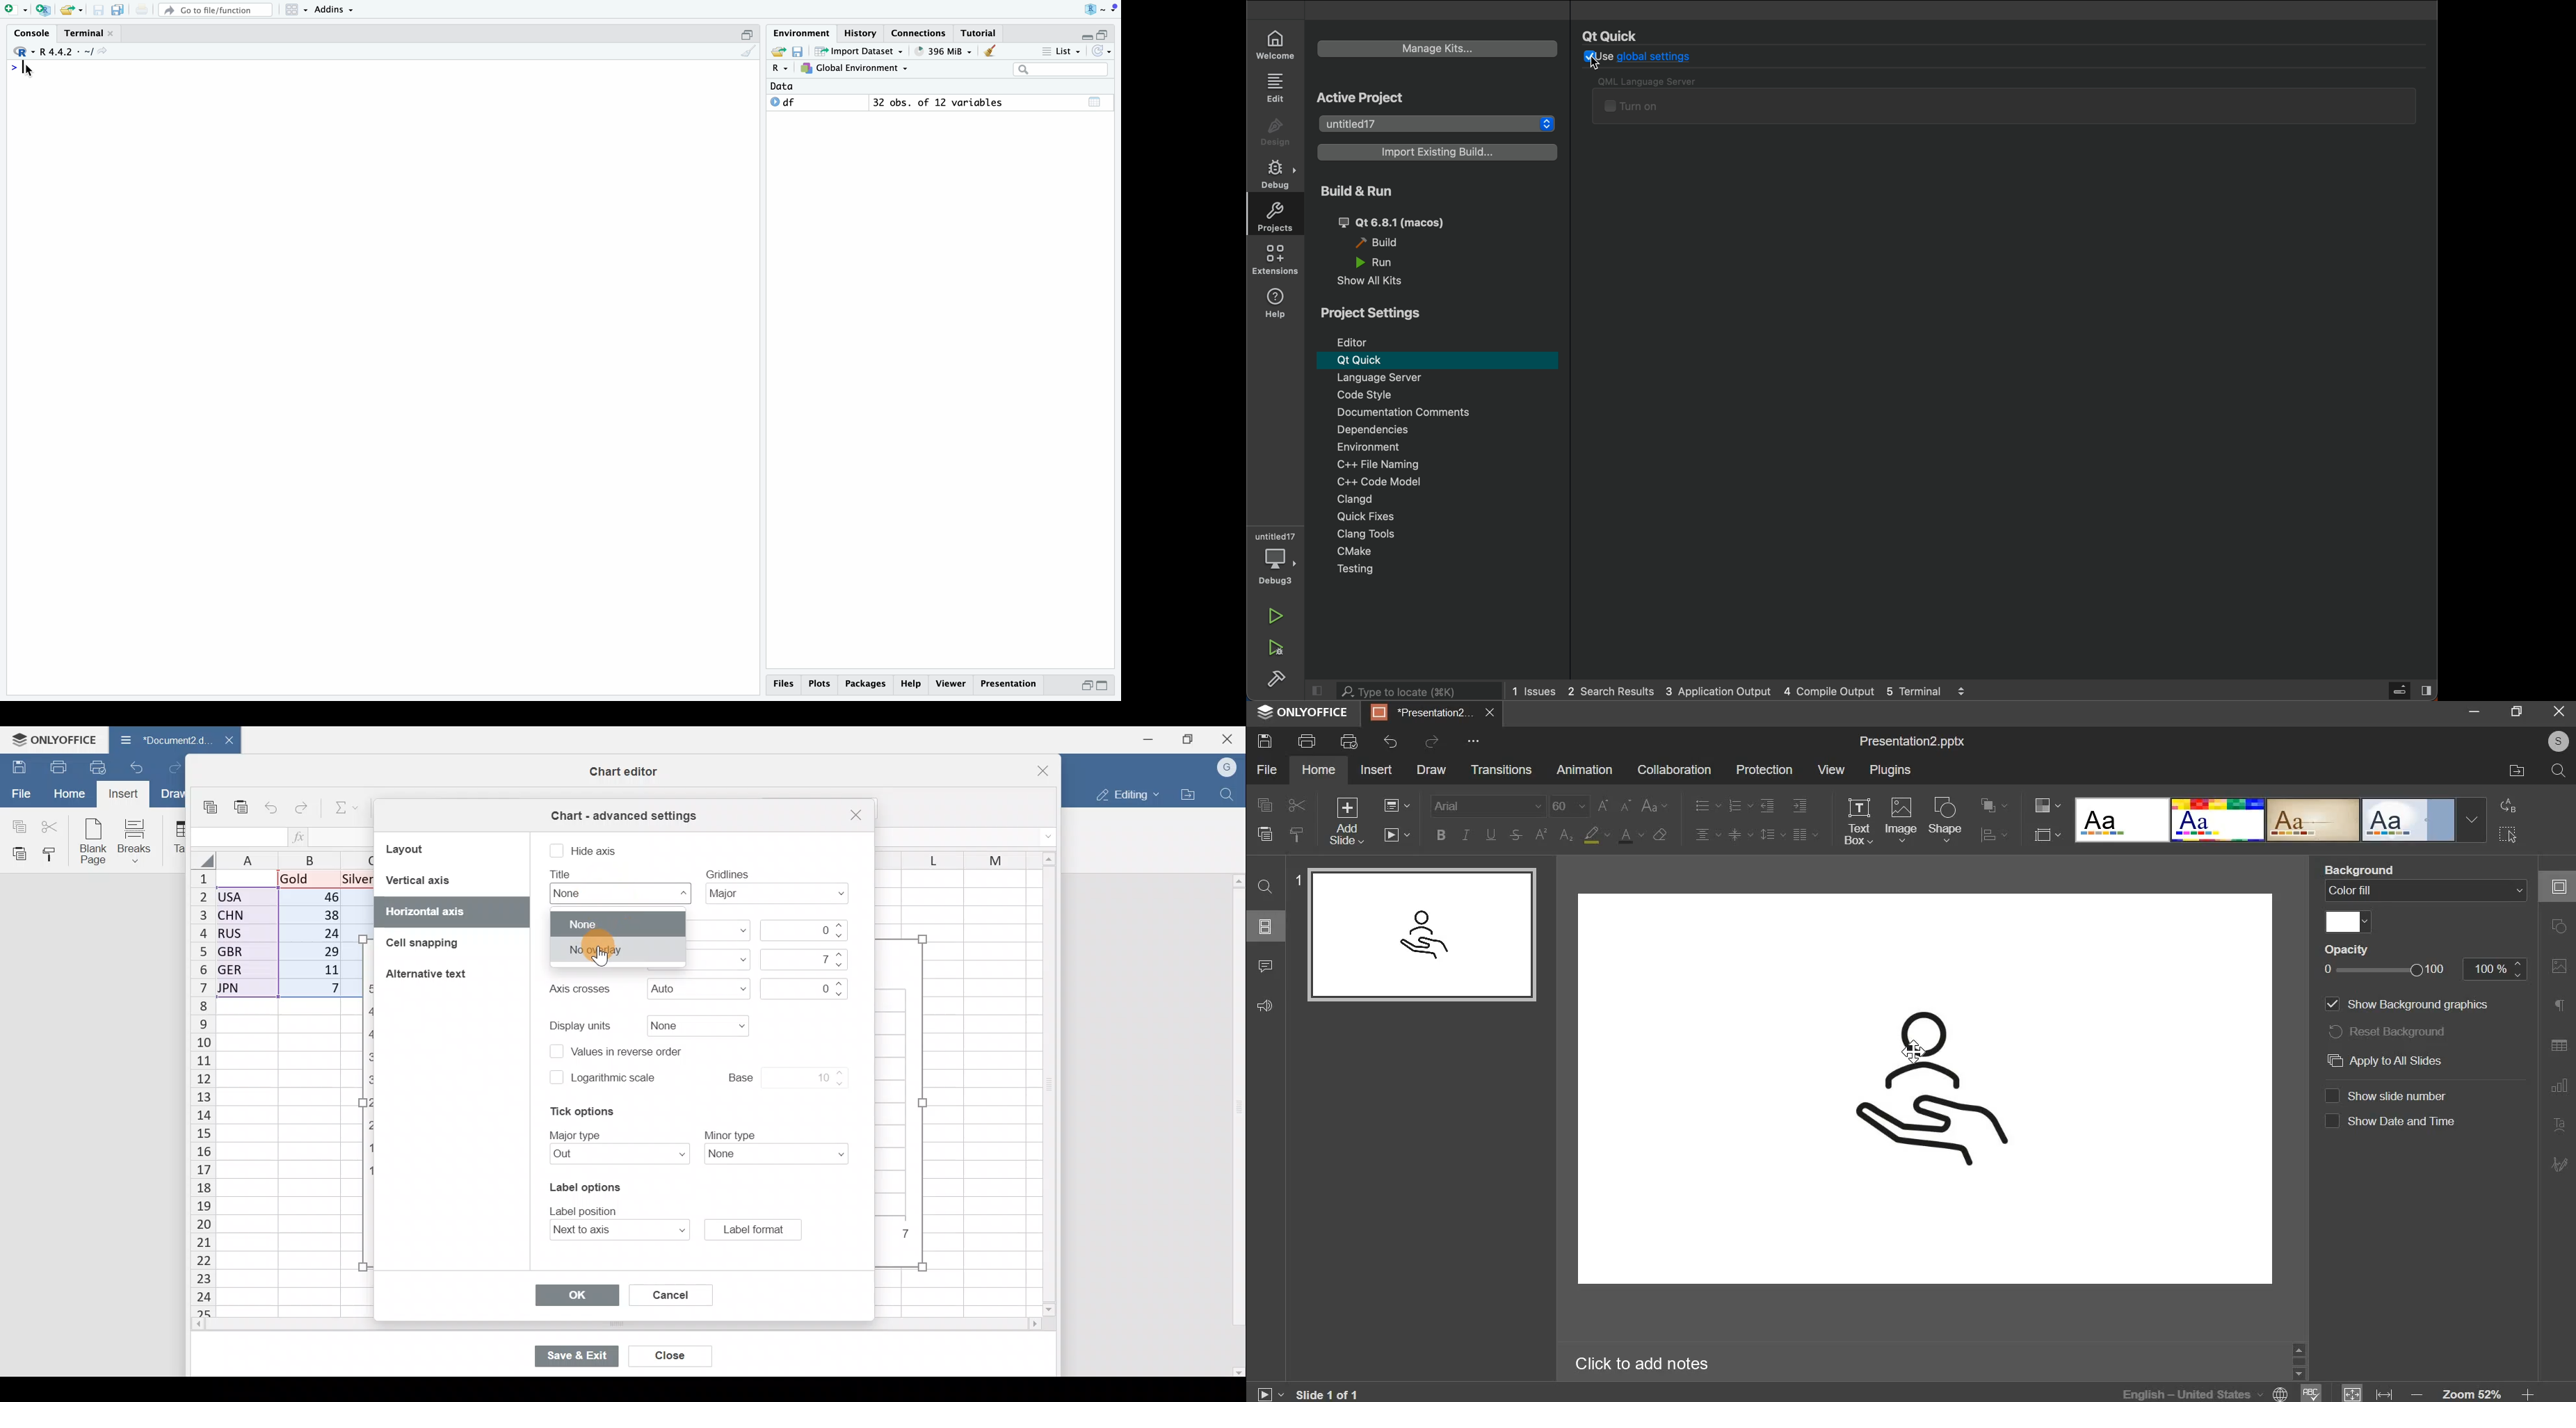 The image size is (2576, 1428). Describe the element at coordinates (821, 685) in the screenshot. I see `plots` at that location.